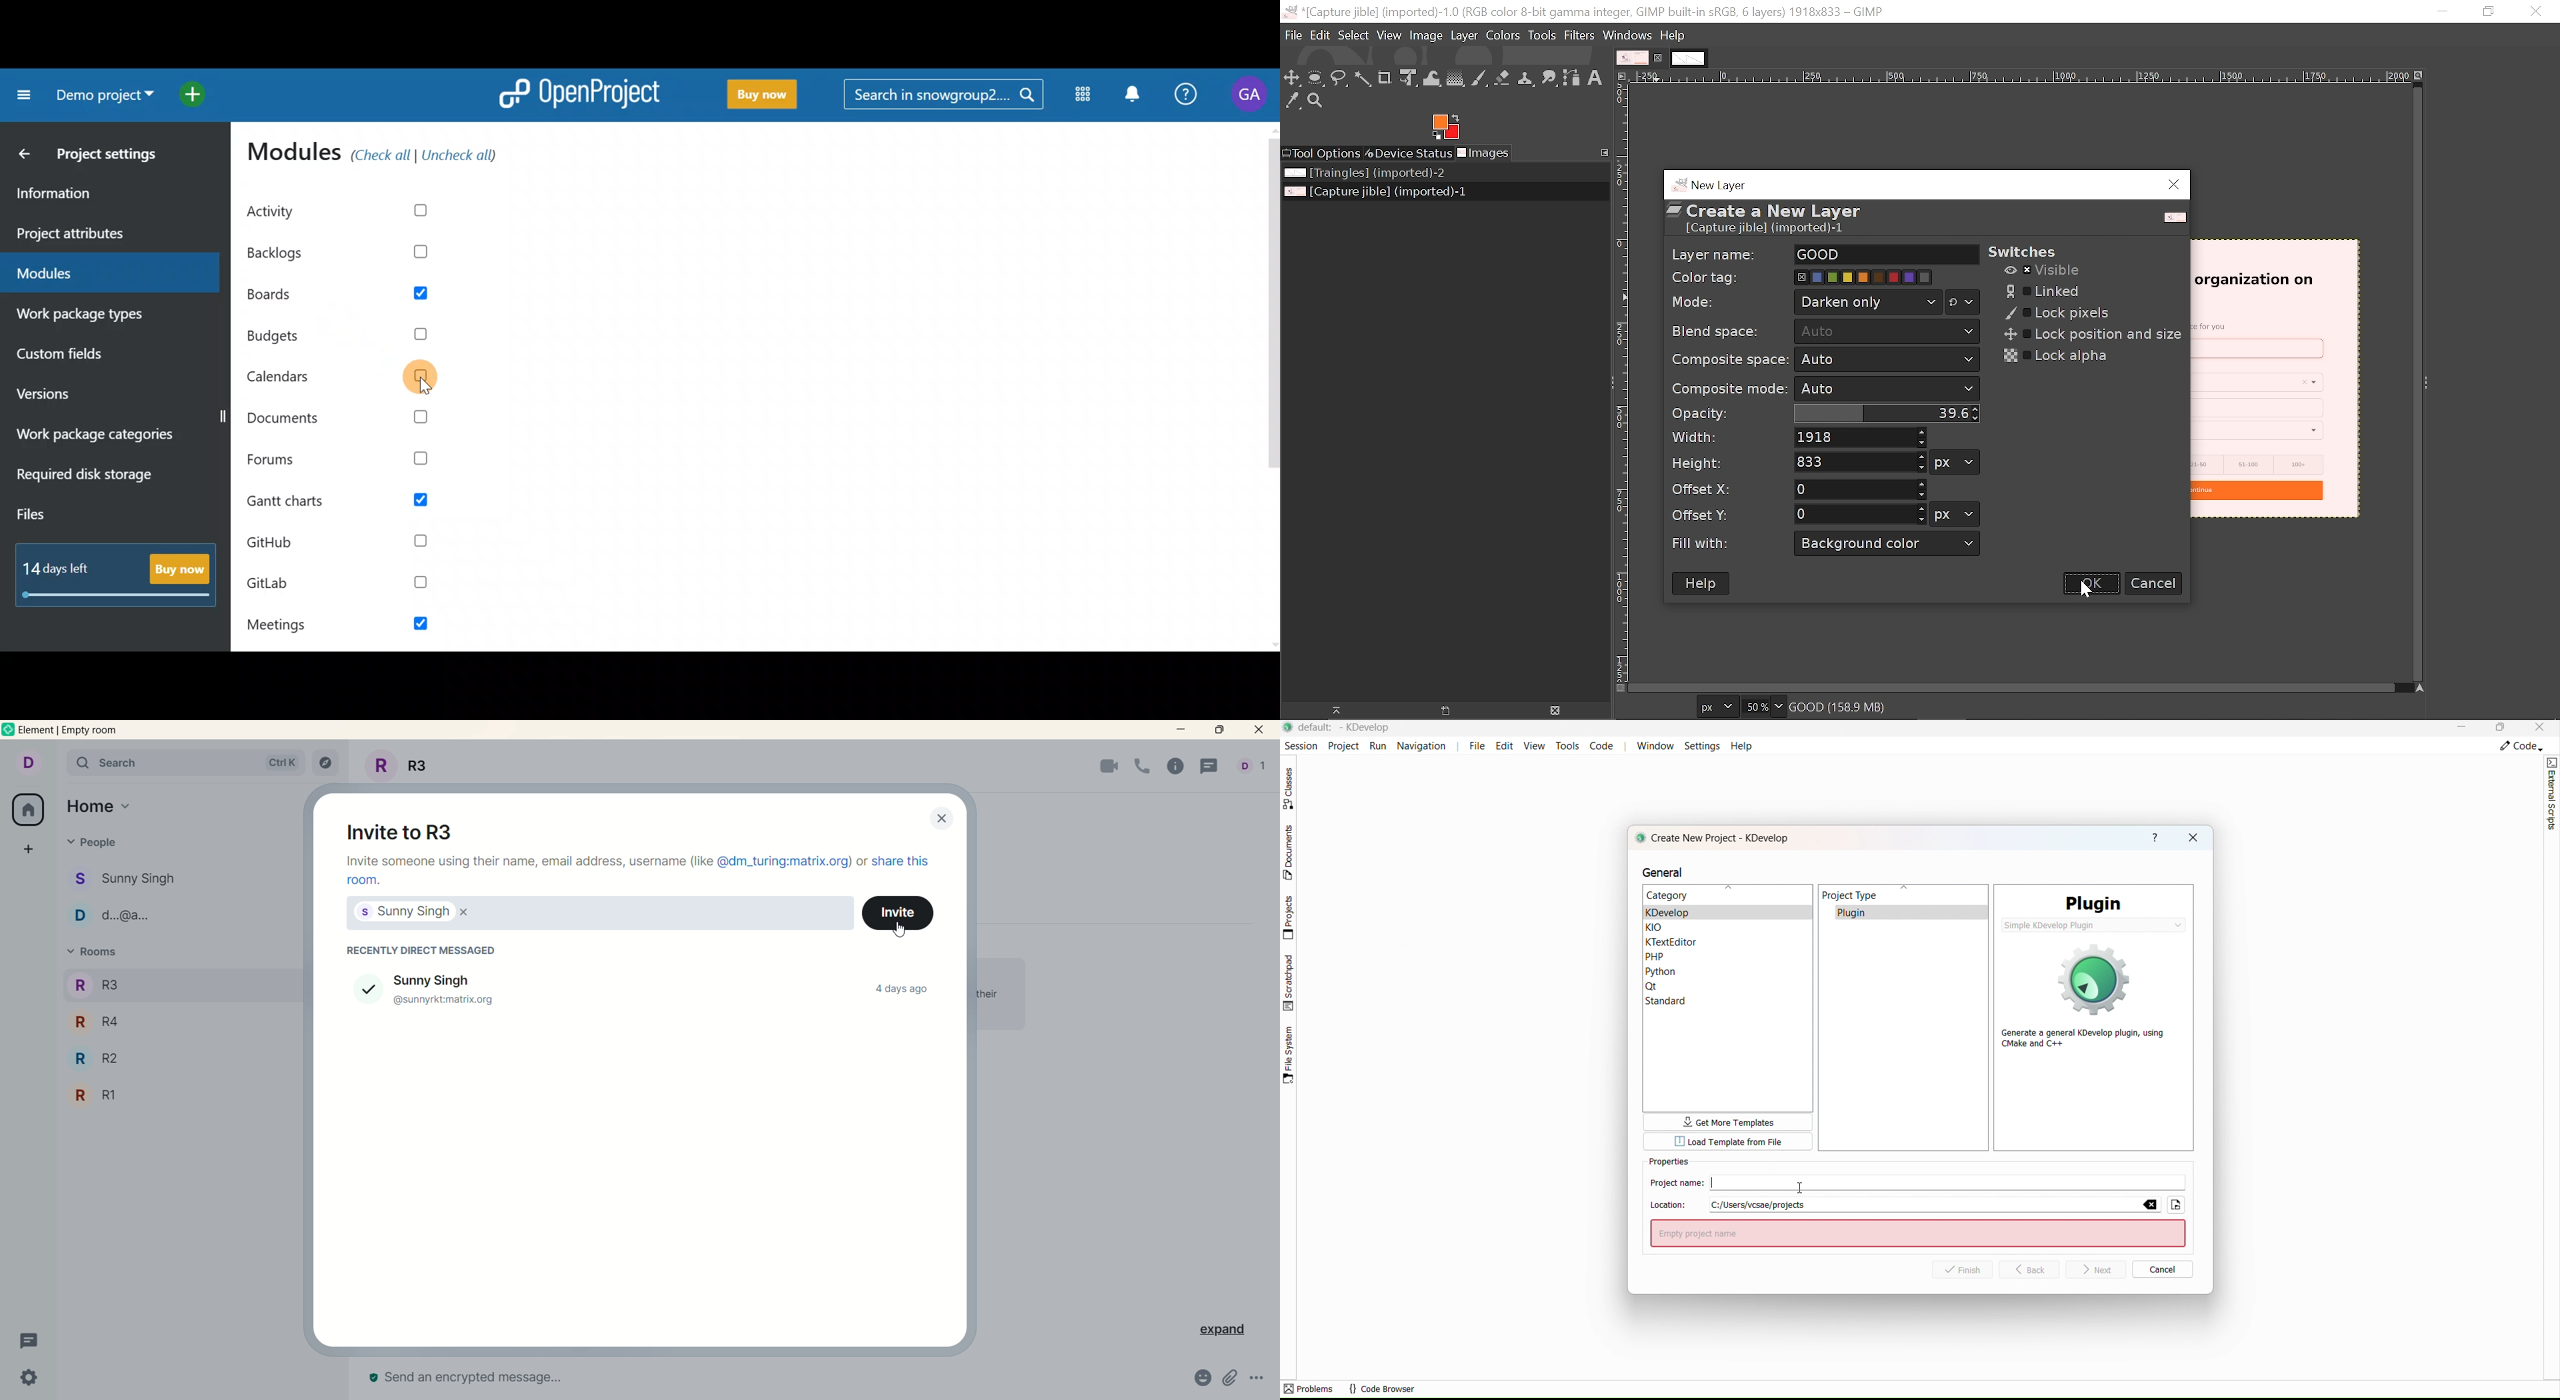 The image size is (2576, 1400). Describe the element at coordinates (1781, 706) in the screenshot. I see `Zoom options` at that location.